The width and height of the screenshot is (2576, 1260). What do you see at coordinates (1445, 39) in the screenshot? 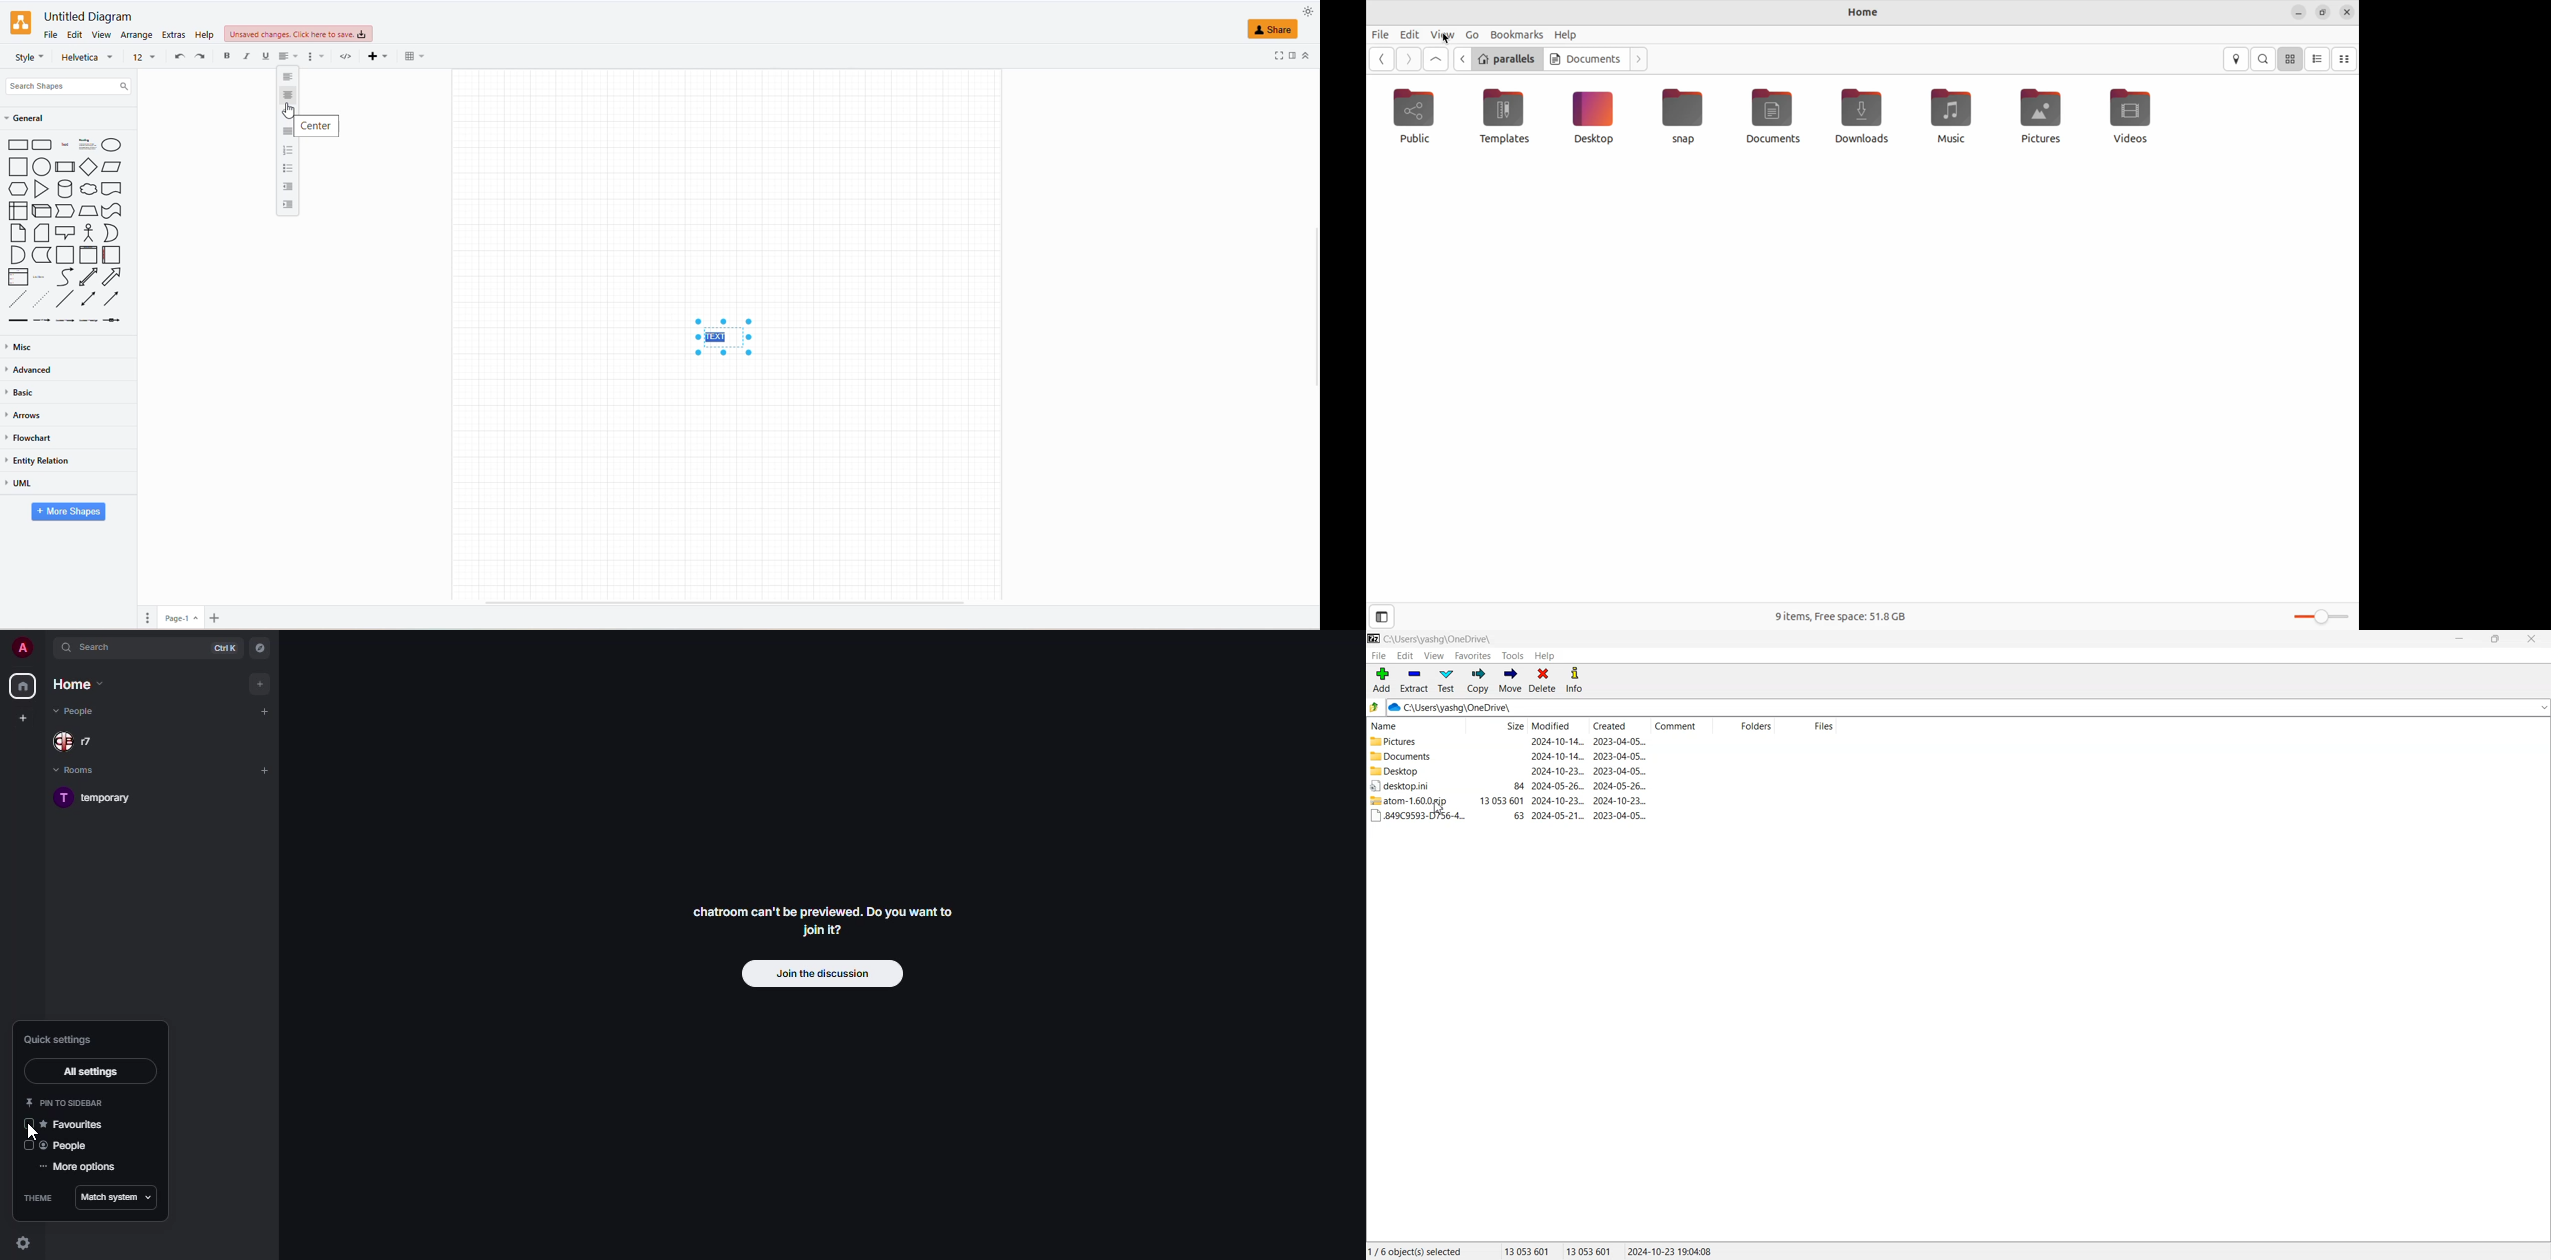
I see `cursor` at bounding box center [1445, 39].